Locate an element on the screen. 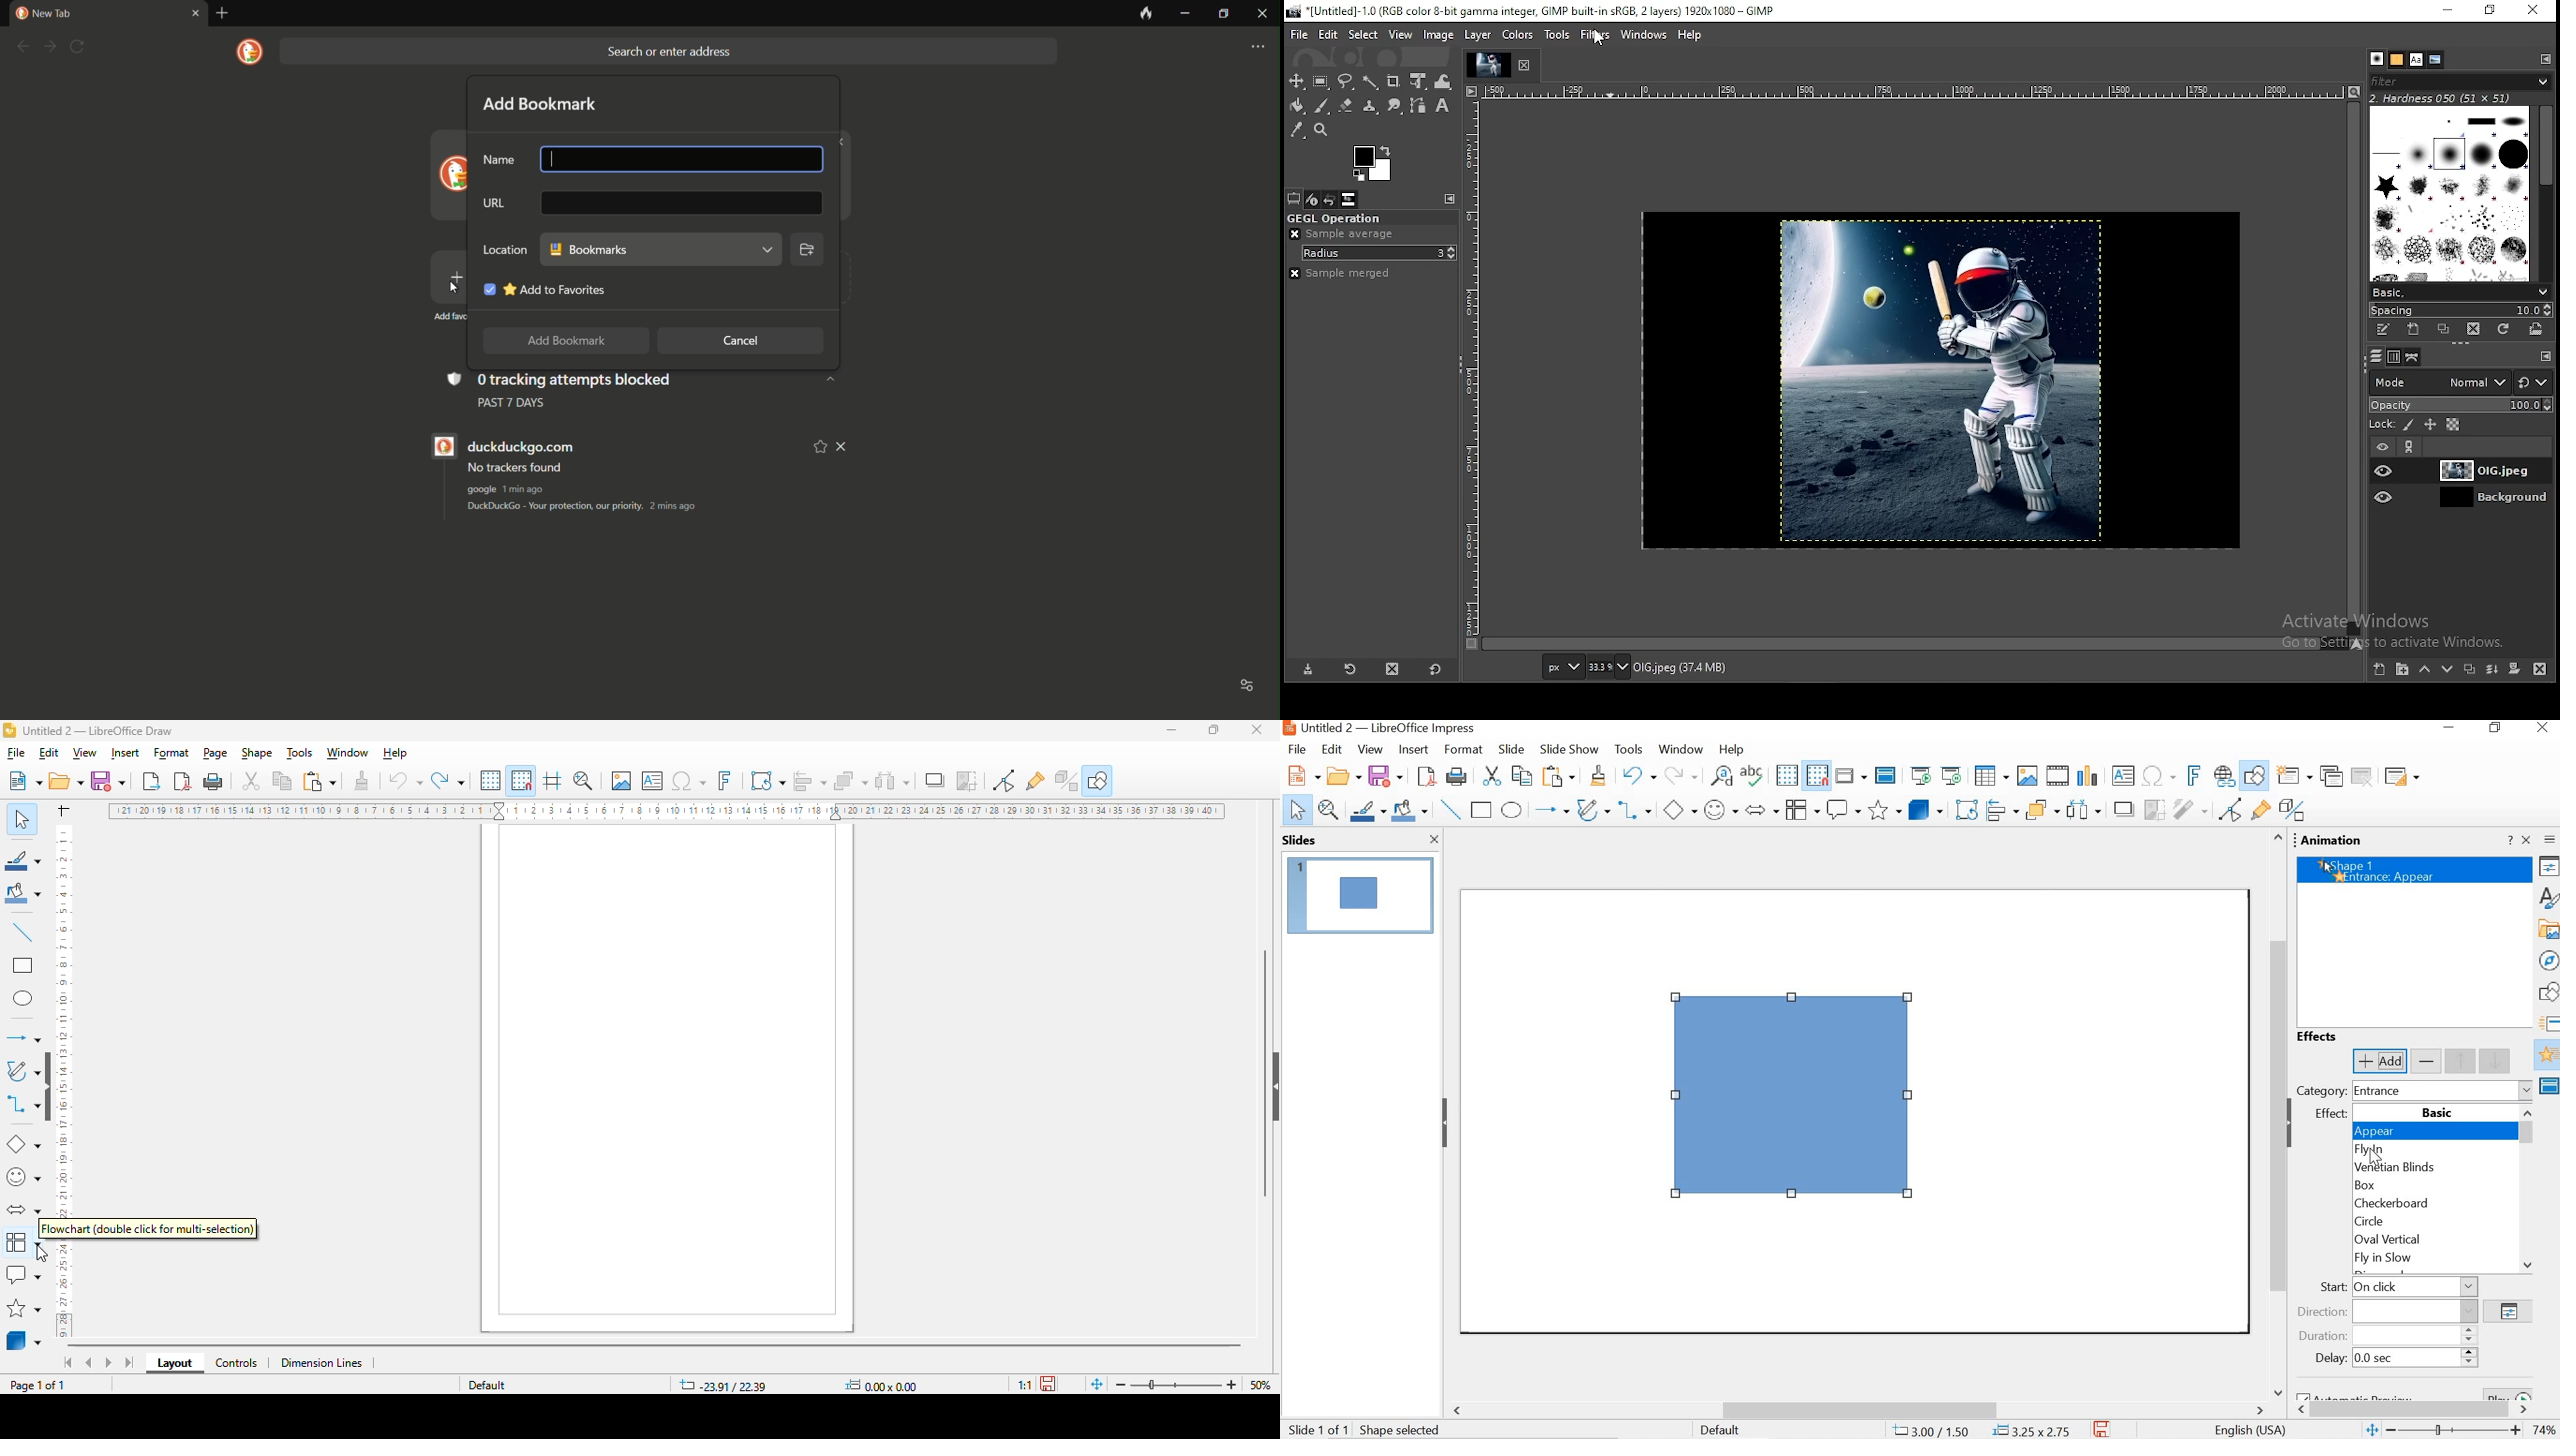 Image resolution: width=2576 pixels, height=1456 pixels. link is located at coordinates (2413, 446).